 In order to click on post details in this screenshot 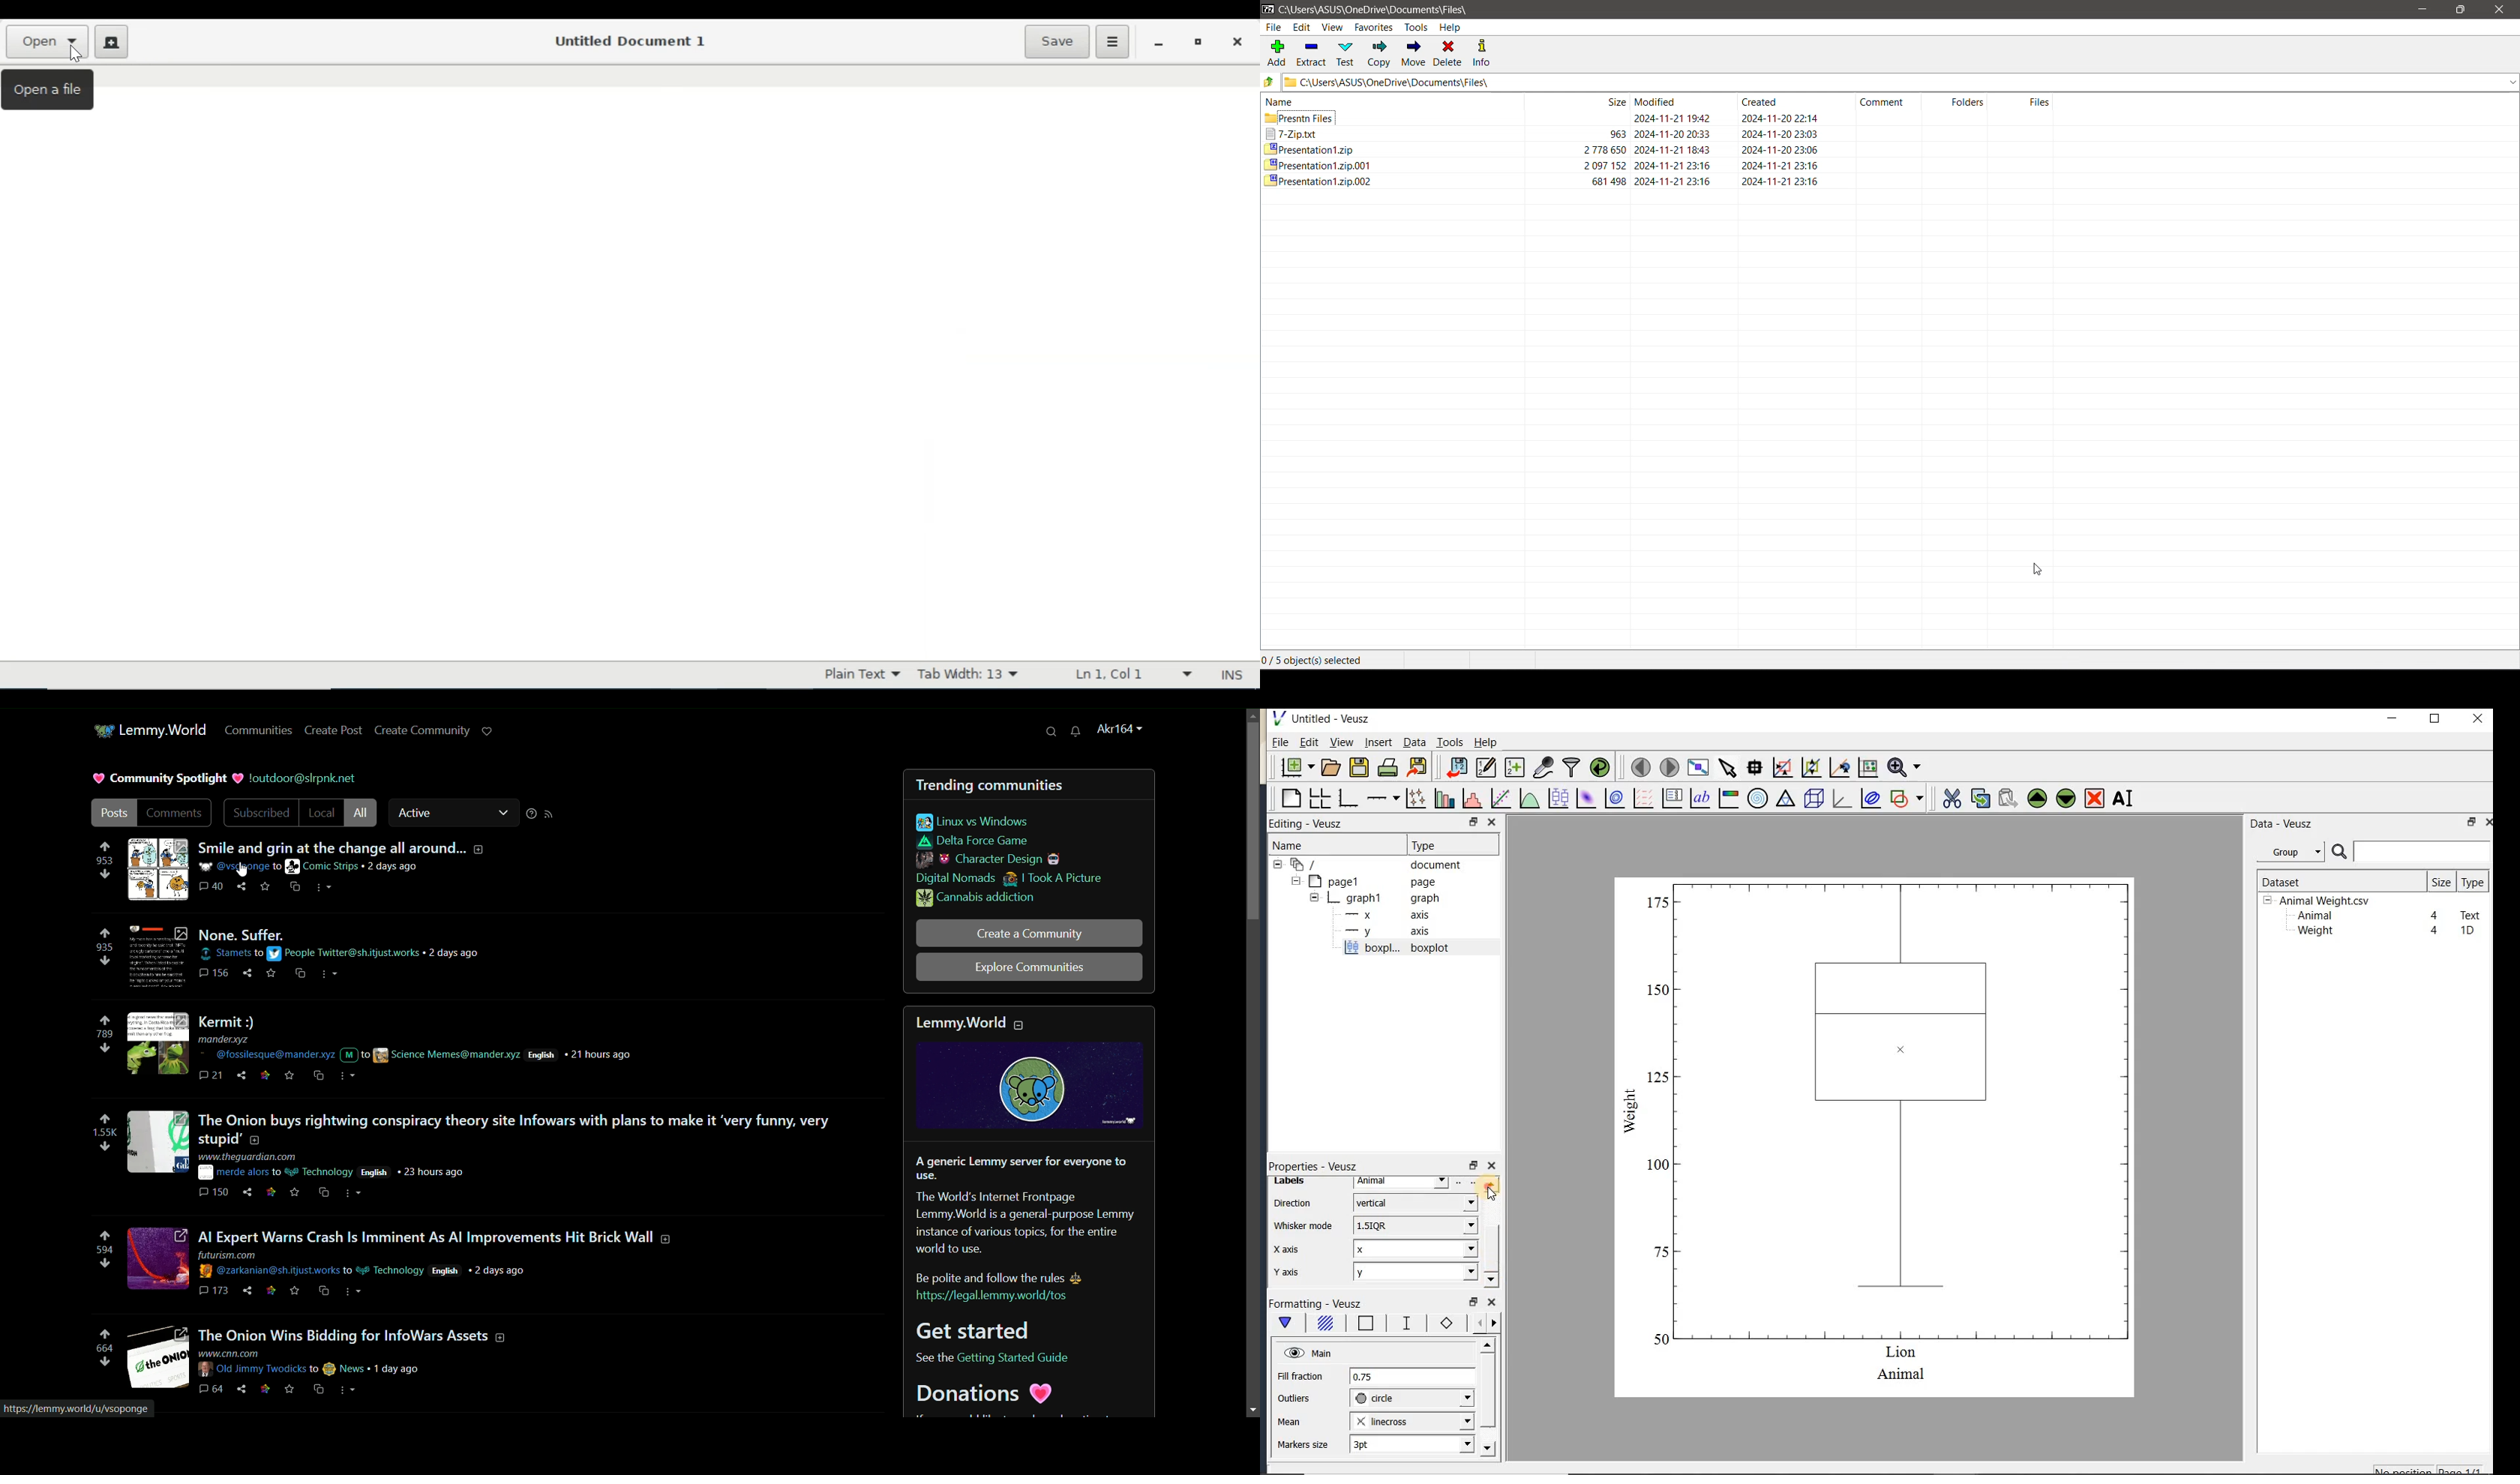, I will do `click(368, 1263)`.